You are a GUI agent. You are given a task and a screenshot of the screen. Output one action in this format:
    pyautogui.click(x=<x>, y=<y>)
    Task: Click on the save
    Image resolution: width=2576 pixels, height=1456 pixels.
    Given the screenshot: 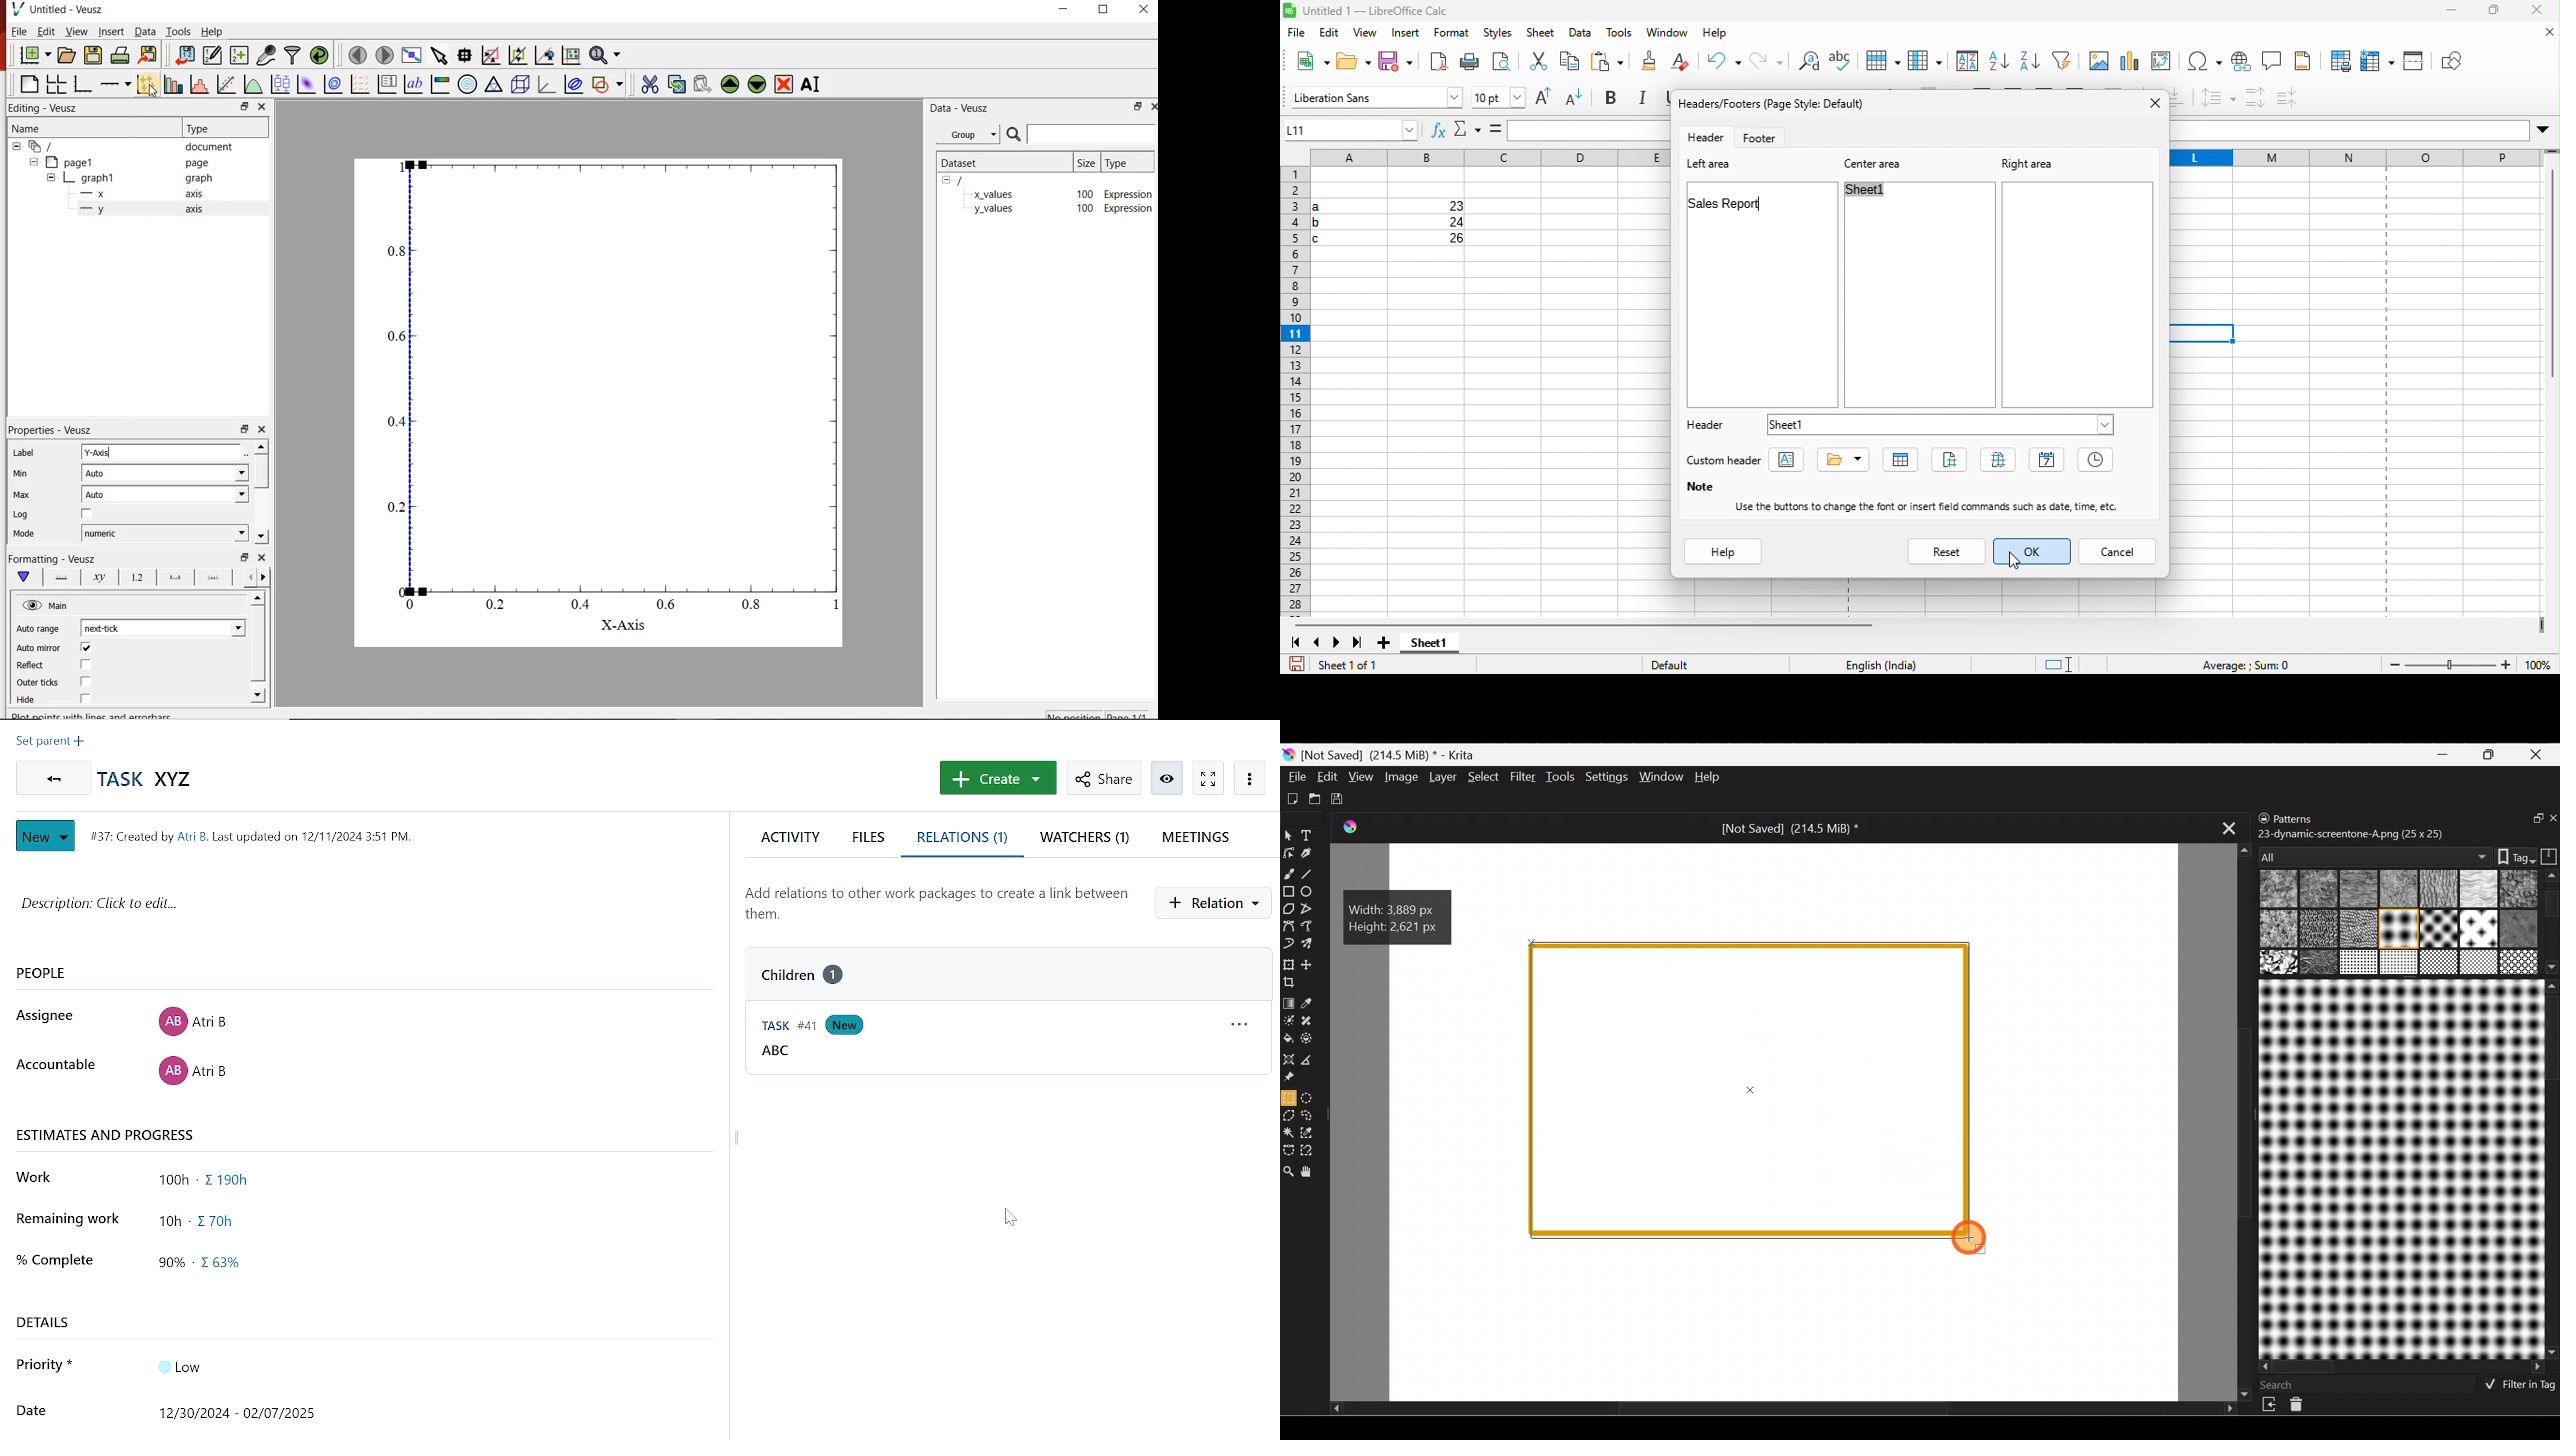 What is the action you would take?
    pyautogui.click(x=1395, y=63)
    